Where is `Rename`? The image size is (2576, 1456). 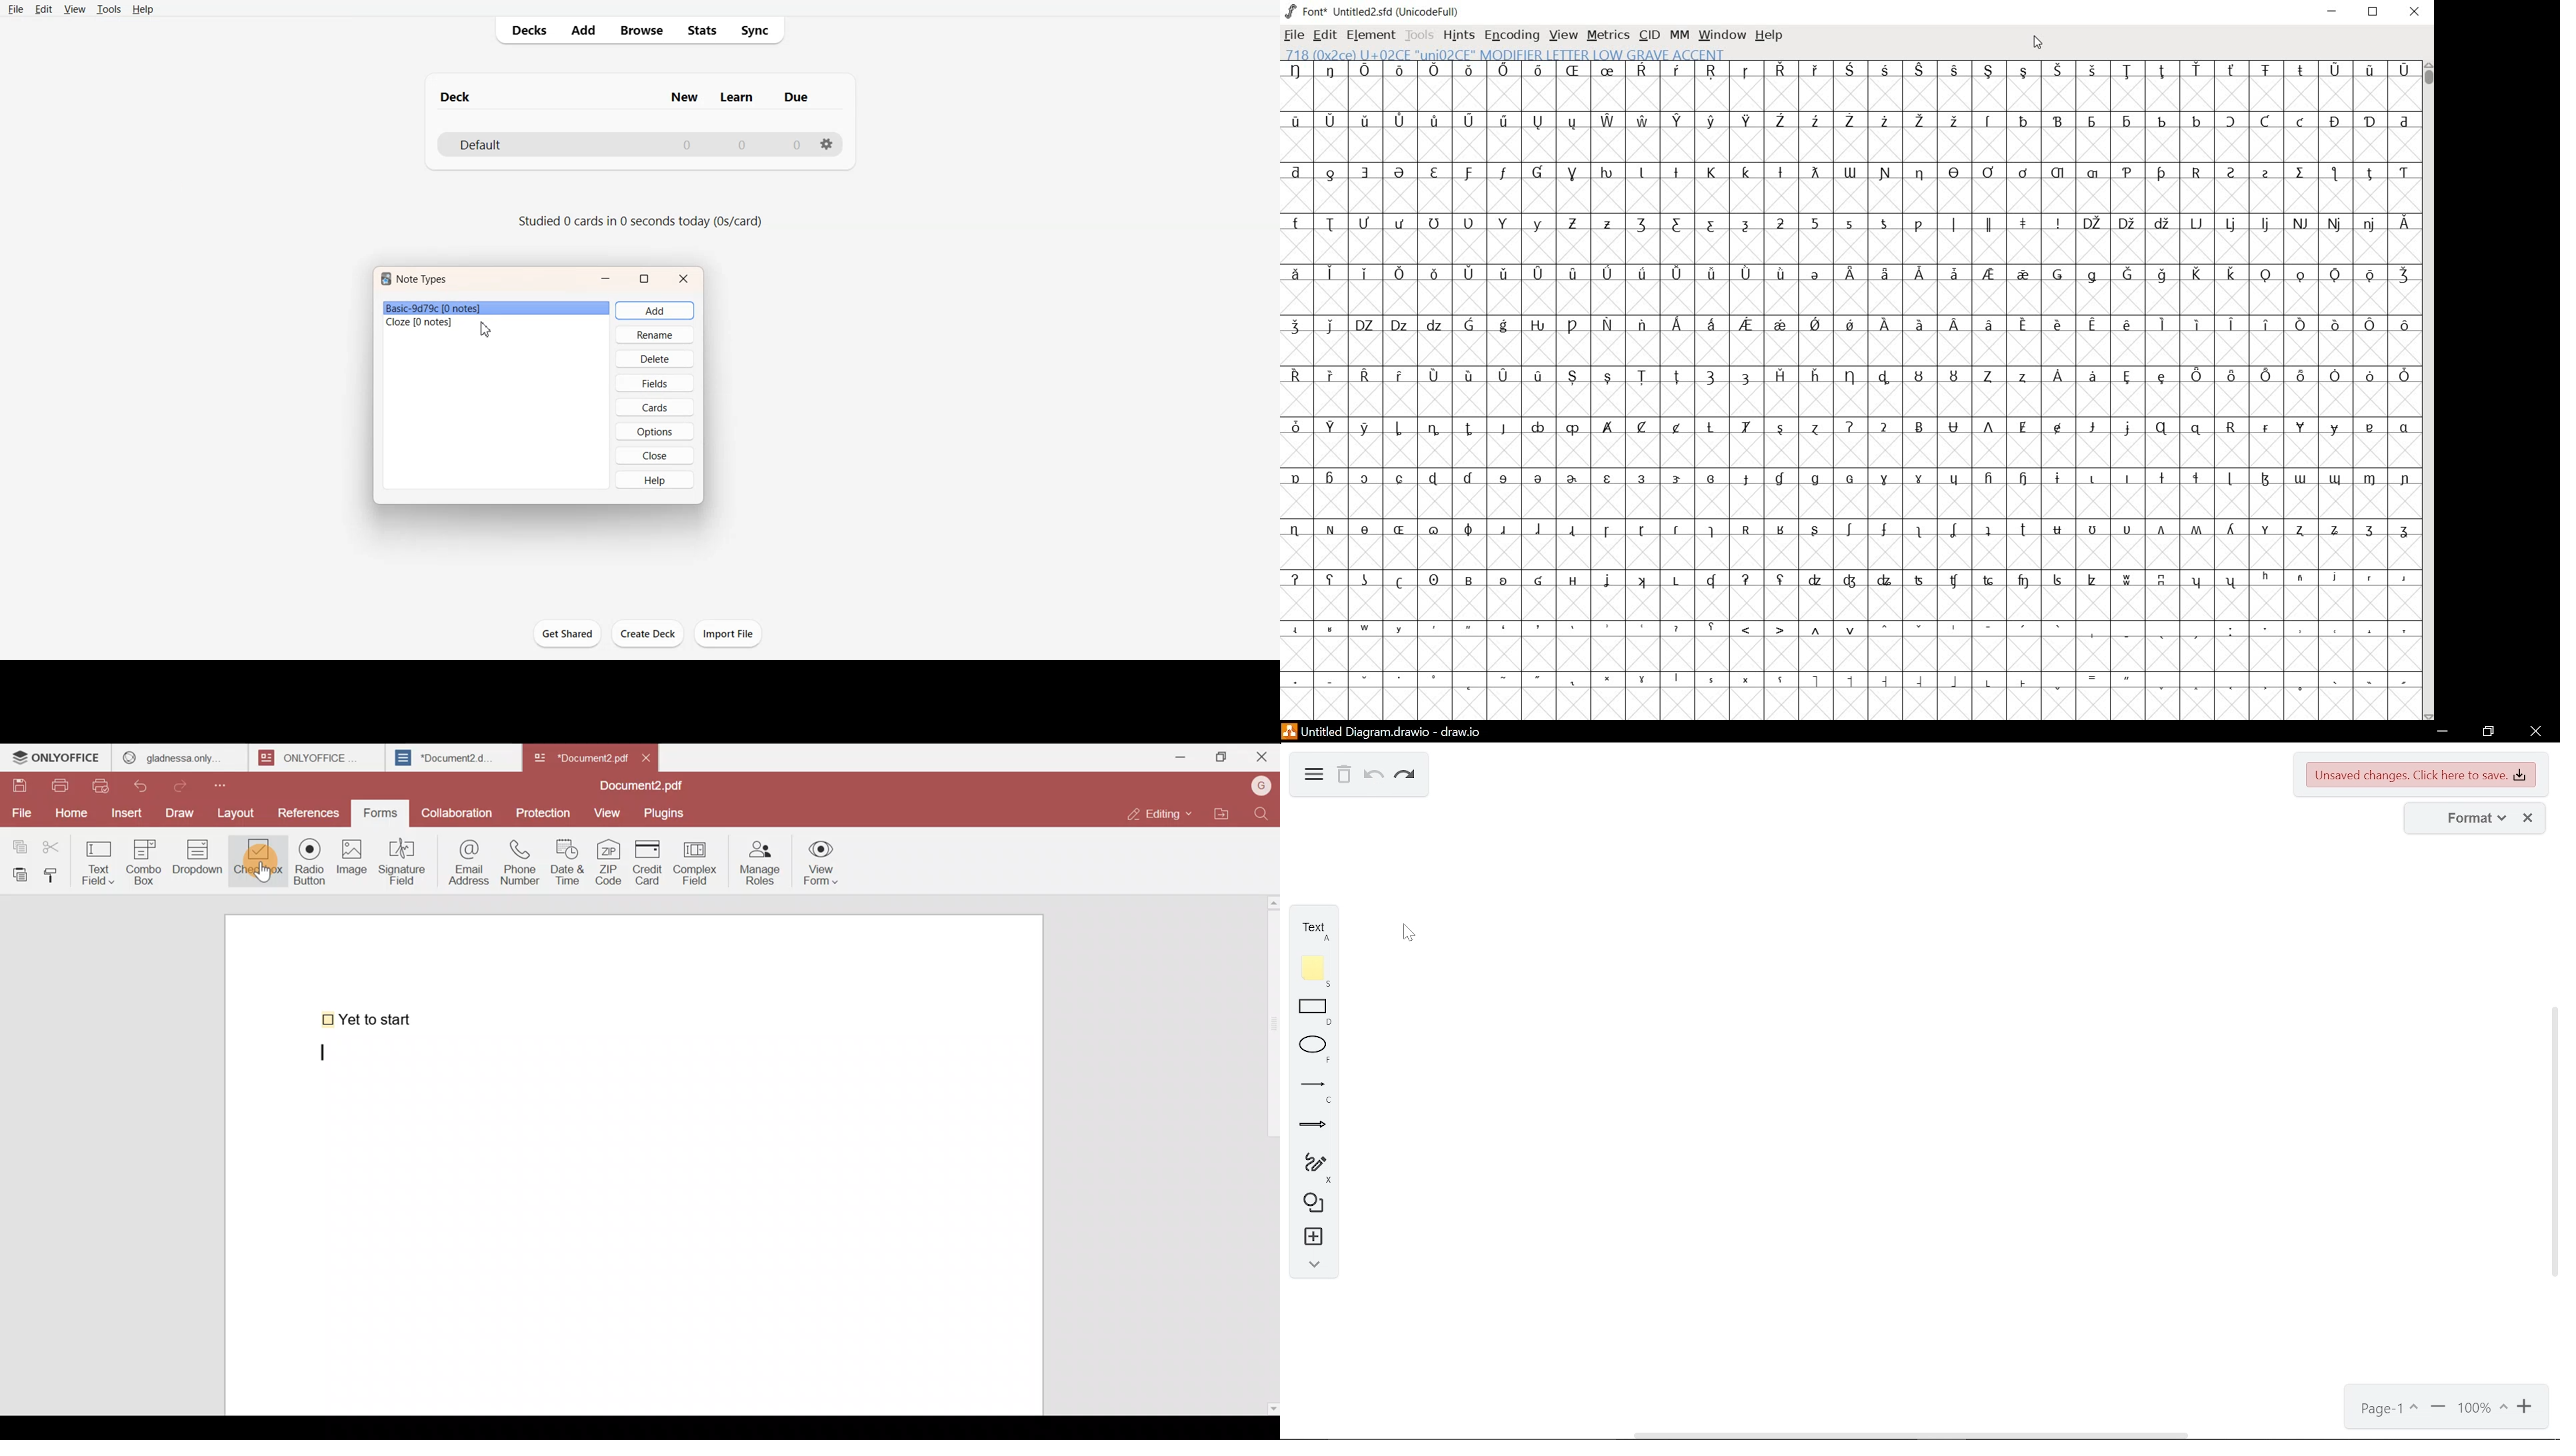 Rename is located at coordinates (655, 334).